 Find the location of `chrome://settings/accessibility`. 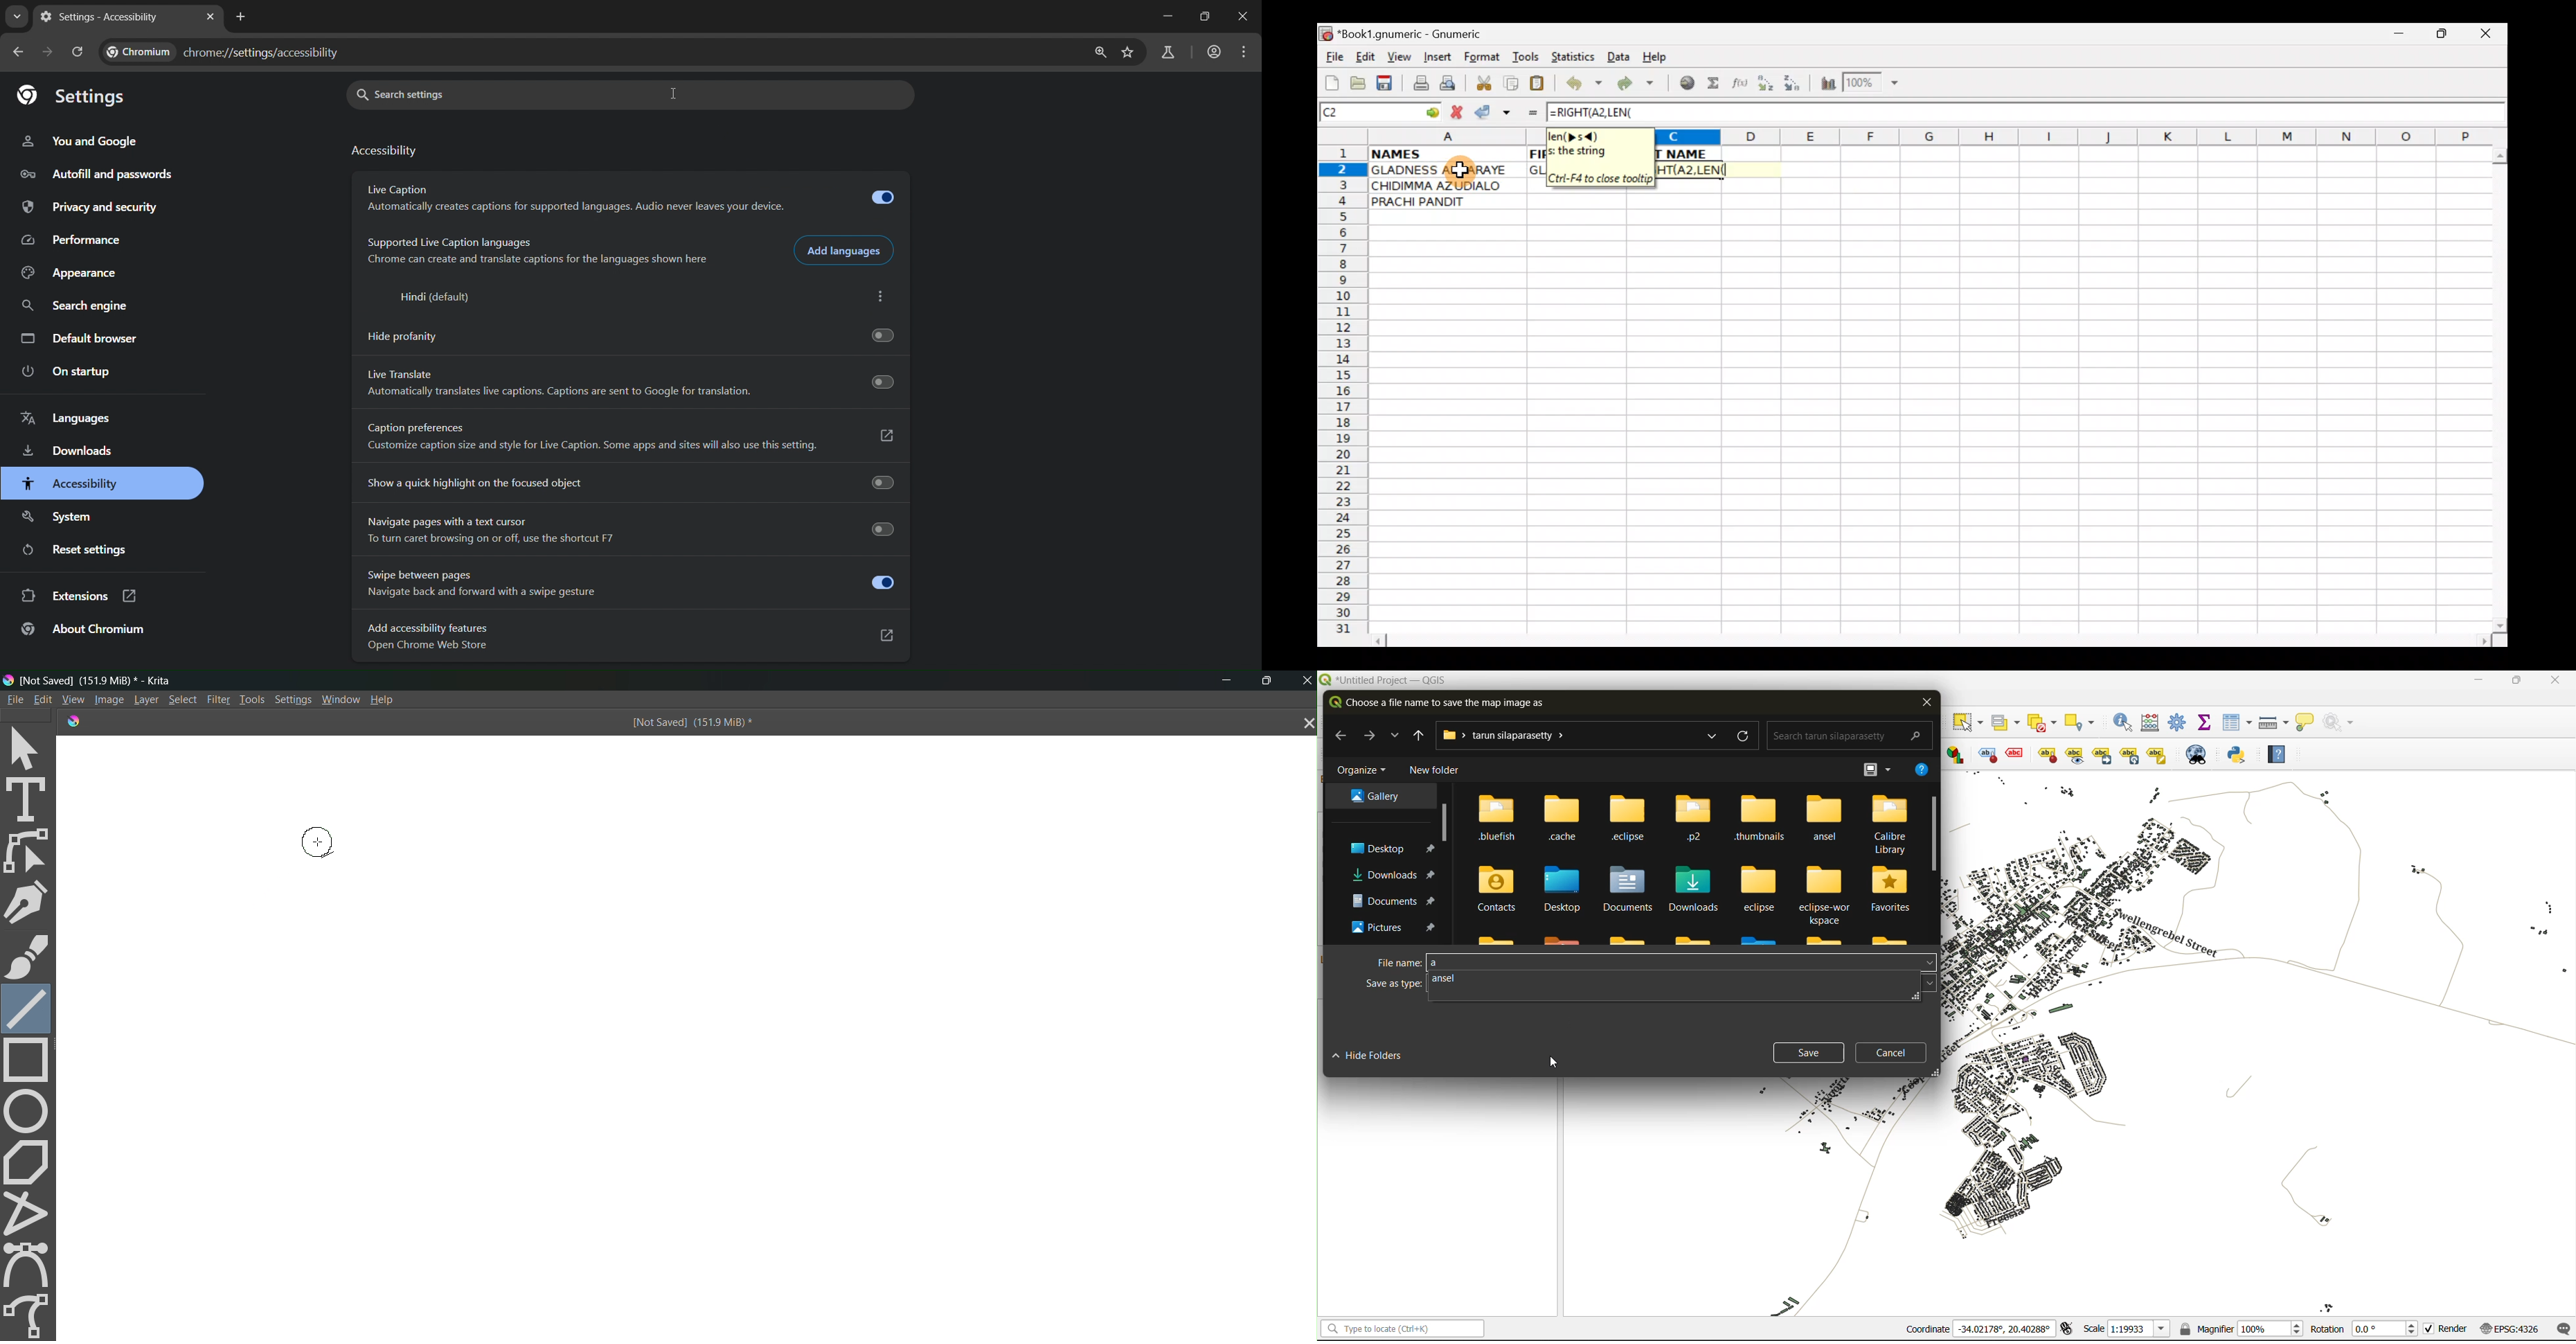

chrome://settings/accessibility is located at coordinates (264, 52).